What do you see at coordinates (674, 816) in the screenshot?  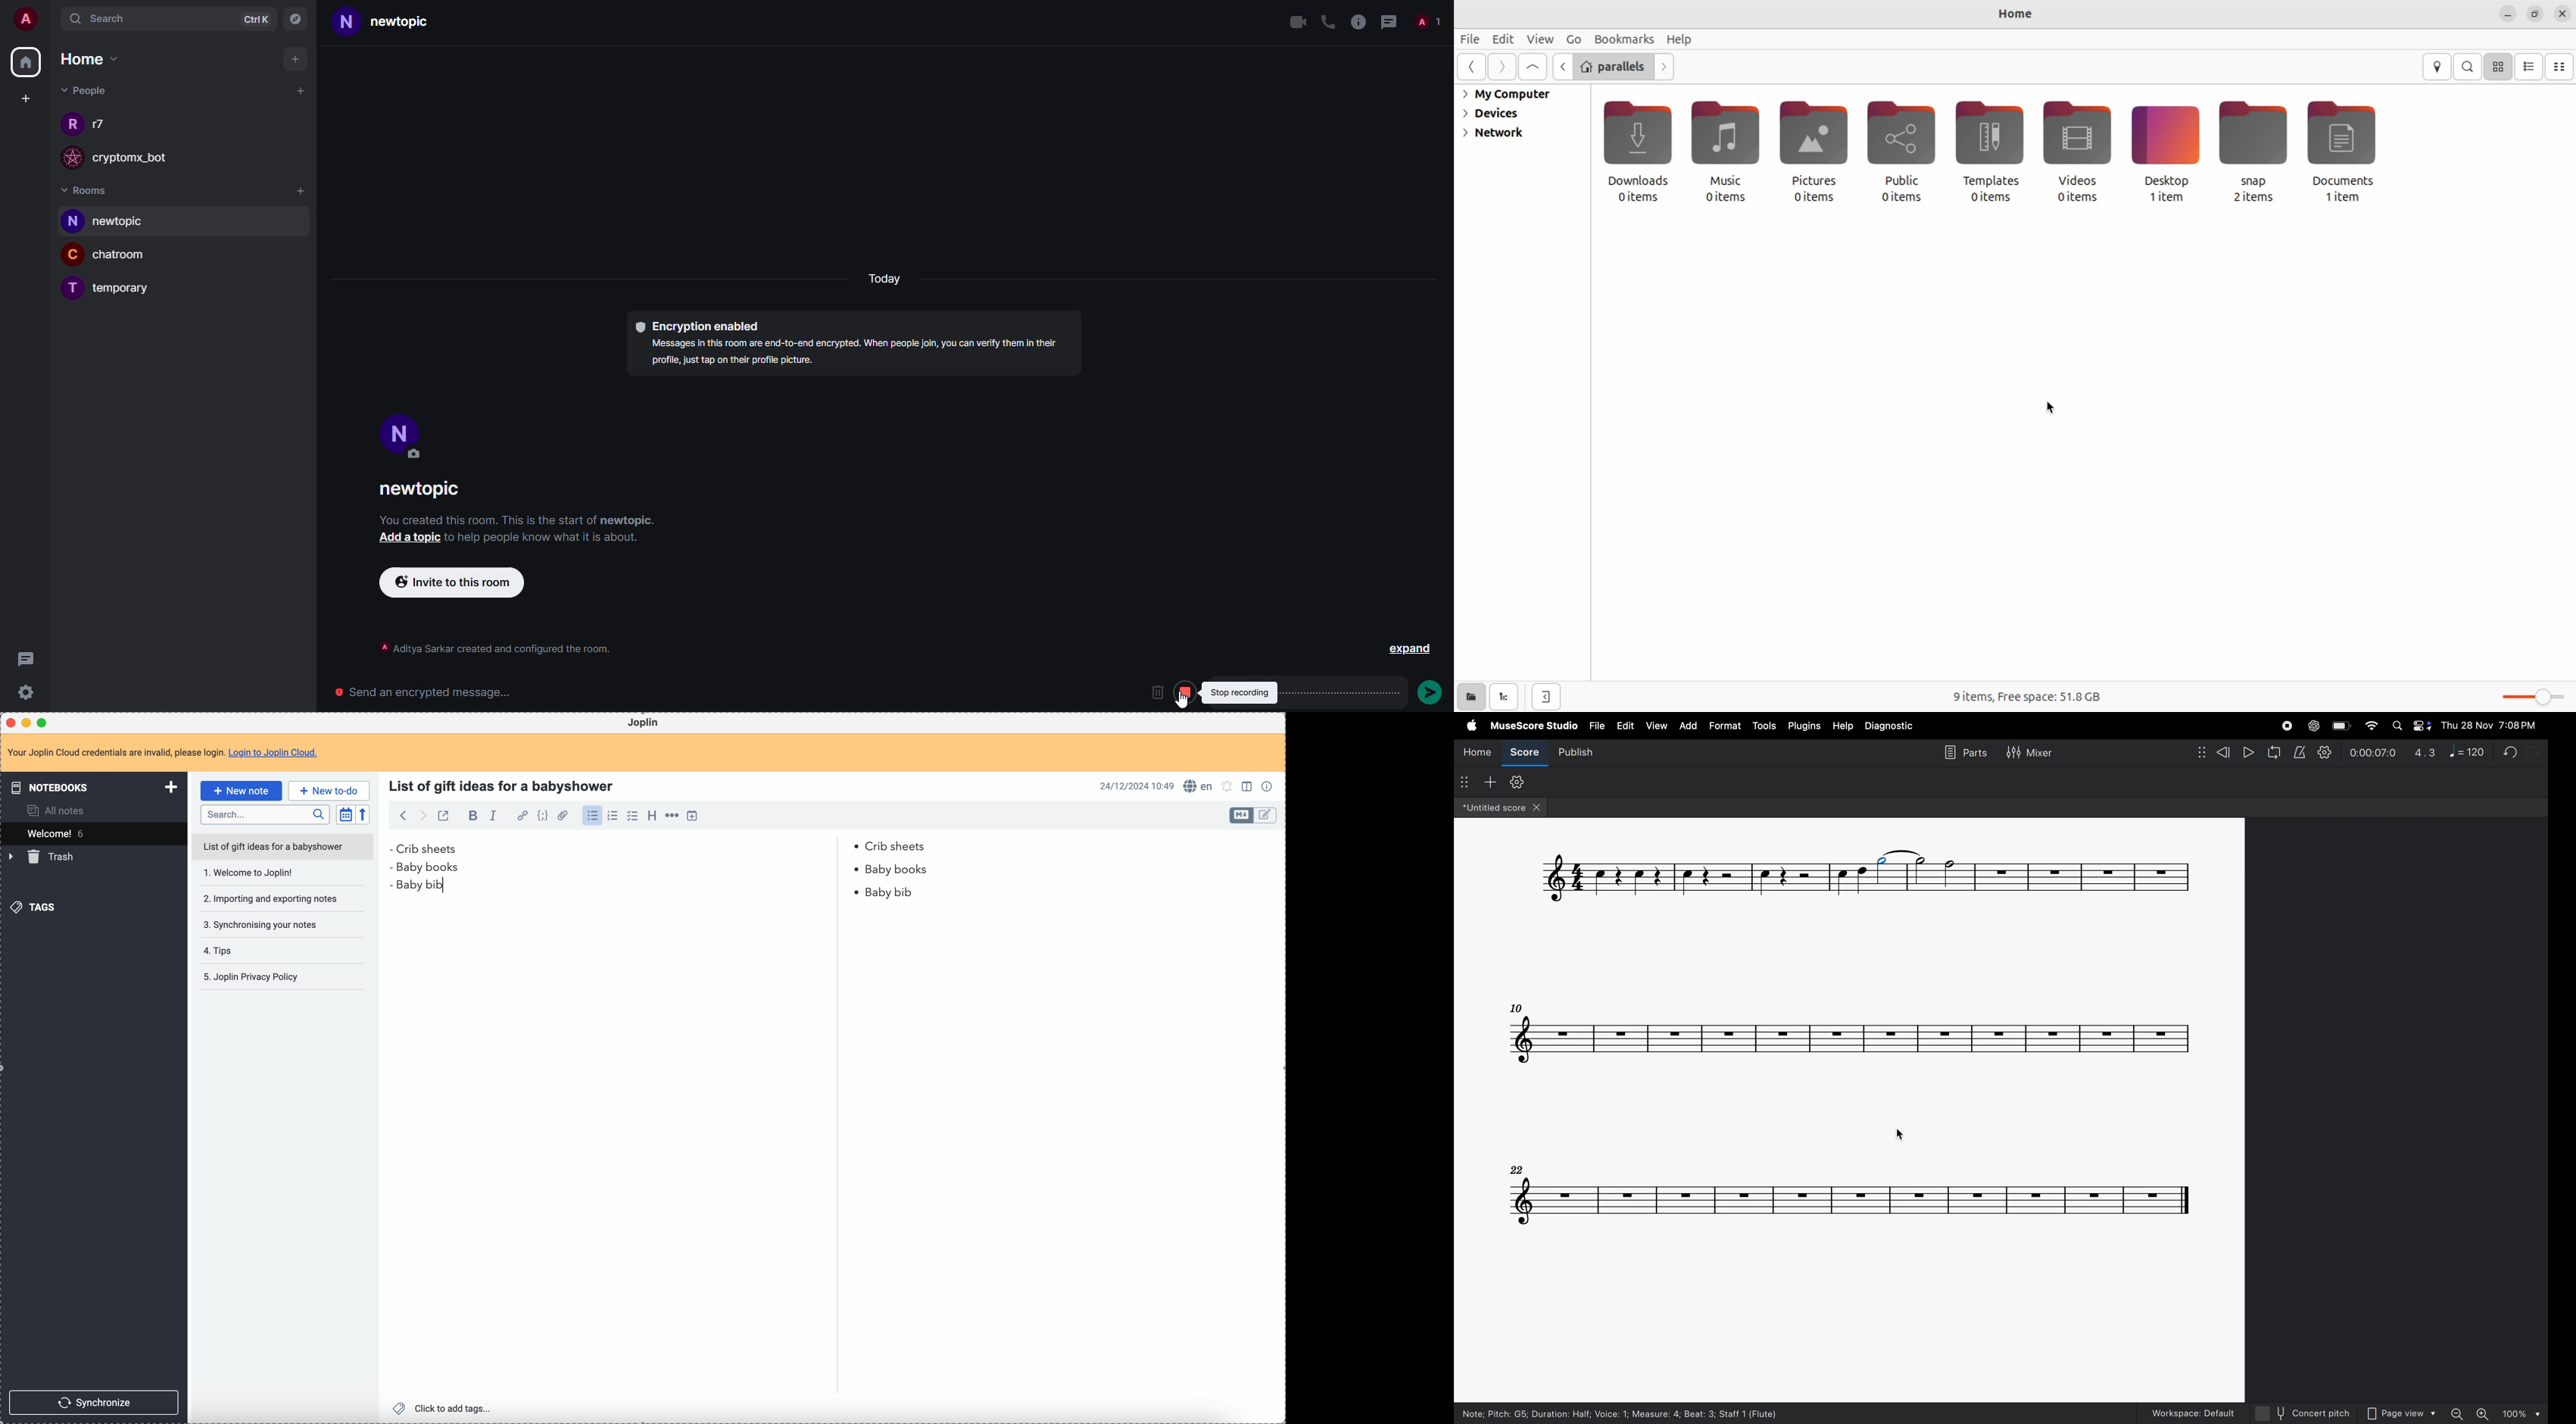 I see `horizontal rule` at bounding box center [674, 816].